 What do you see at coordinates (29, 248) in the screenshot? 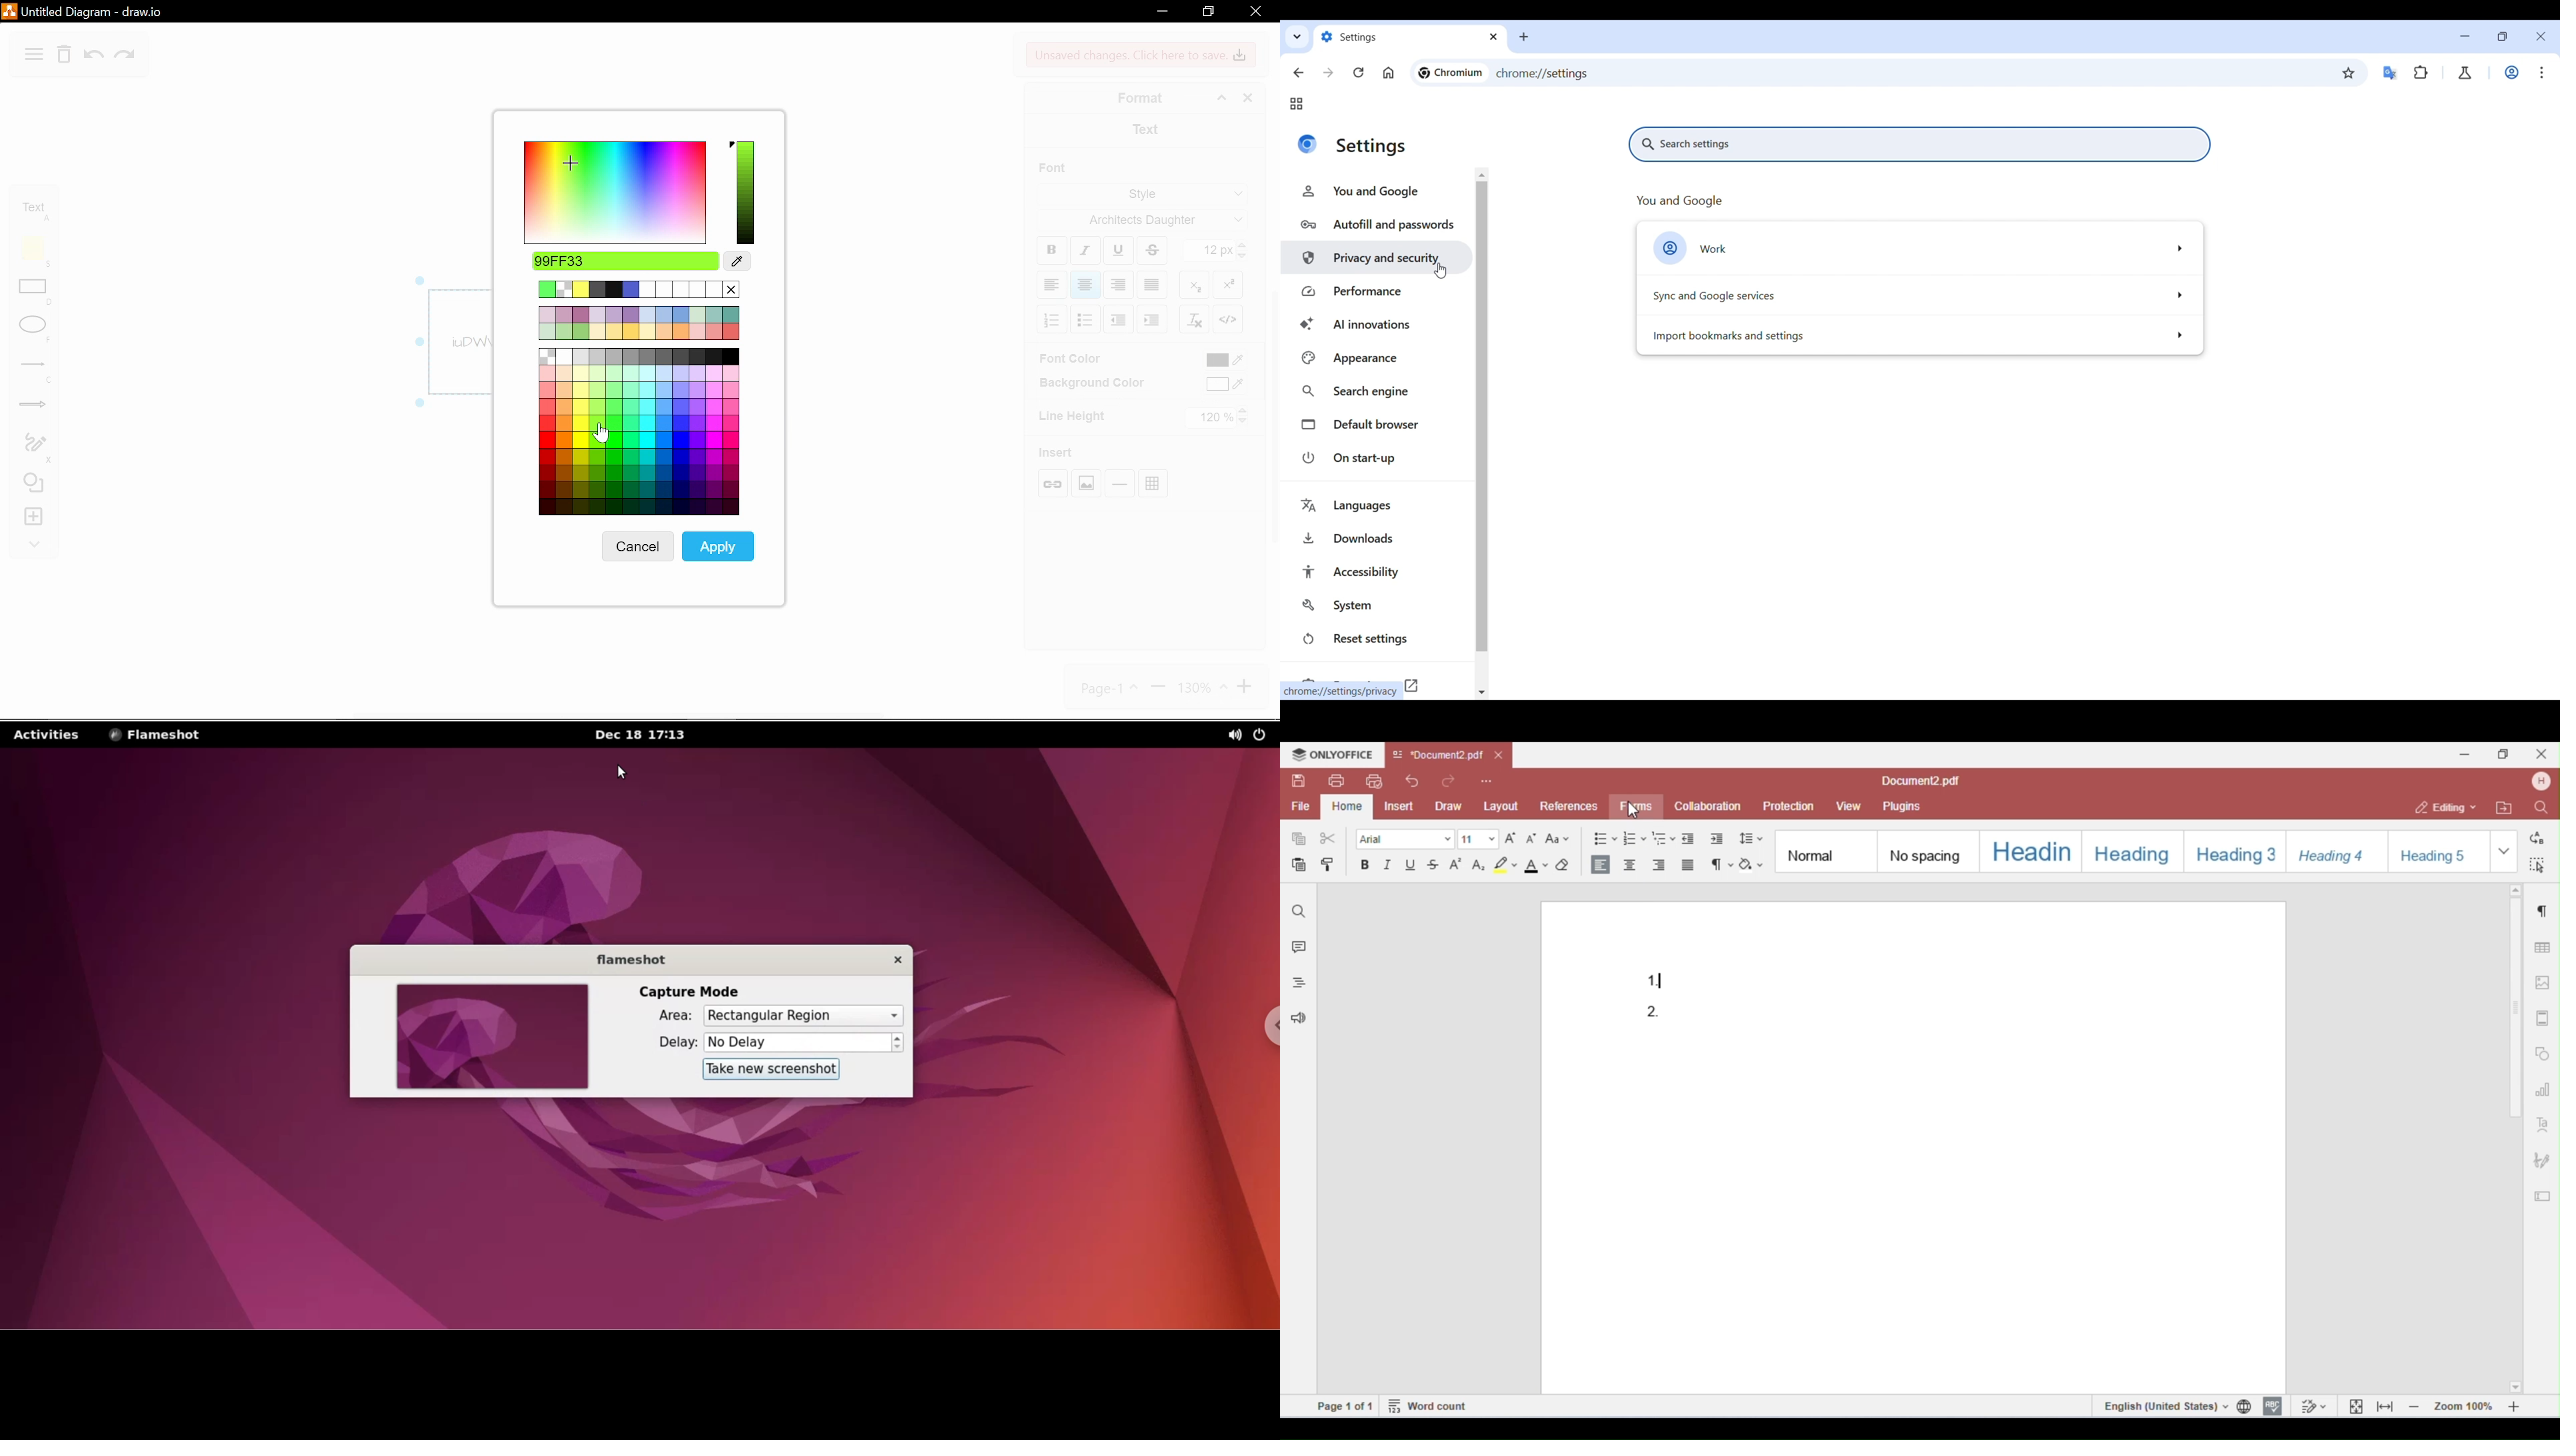
I see `note` at bounding box center [29, 248].